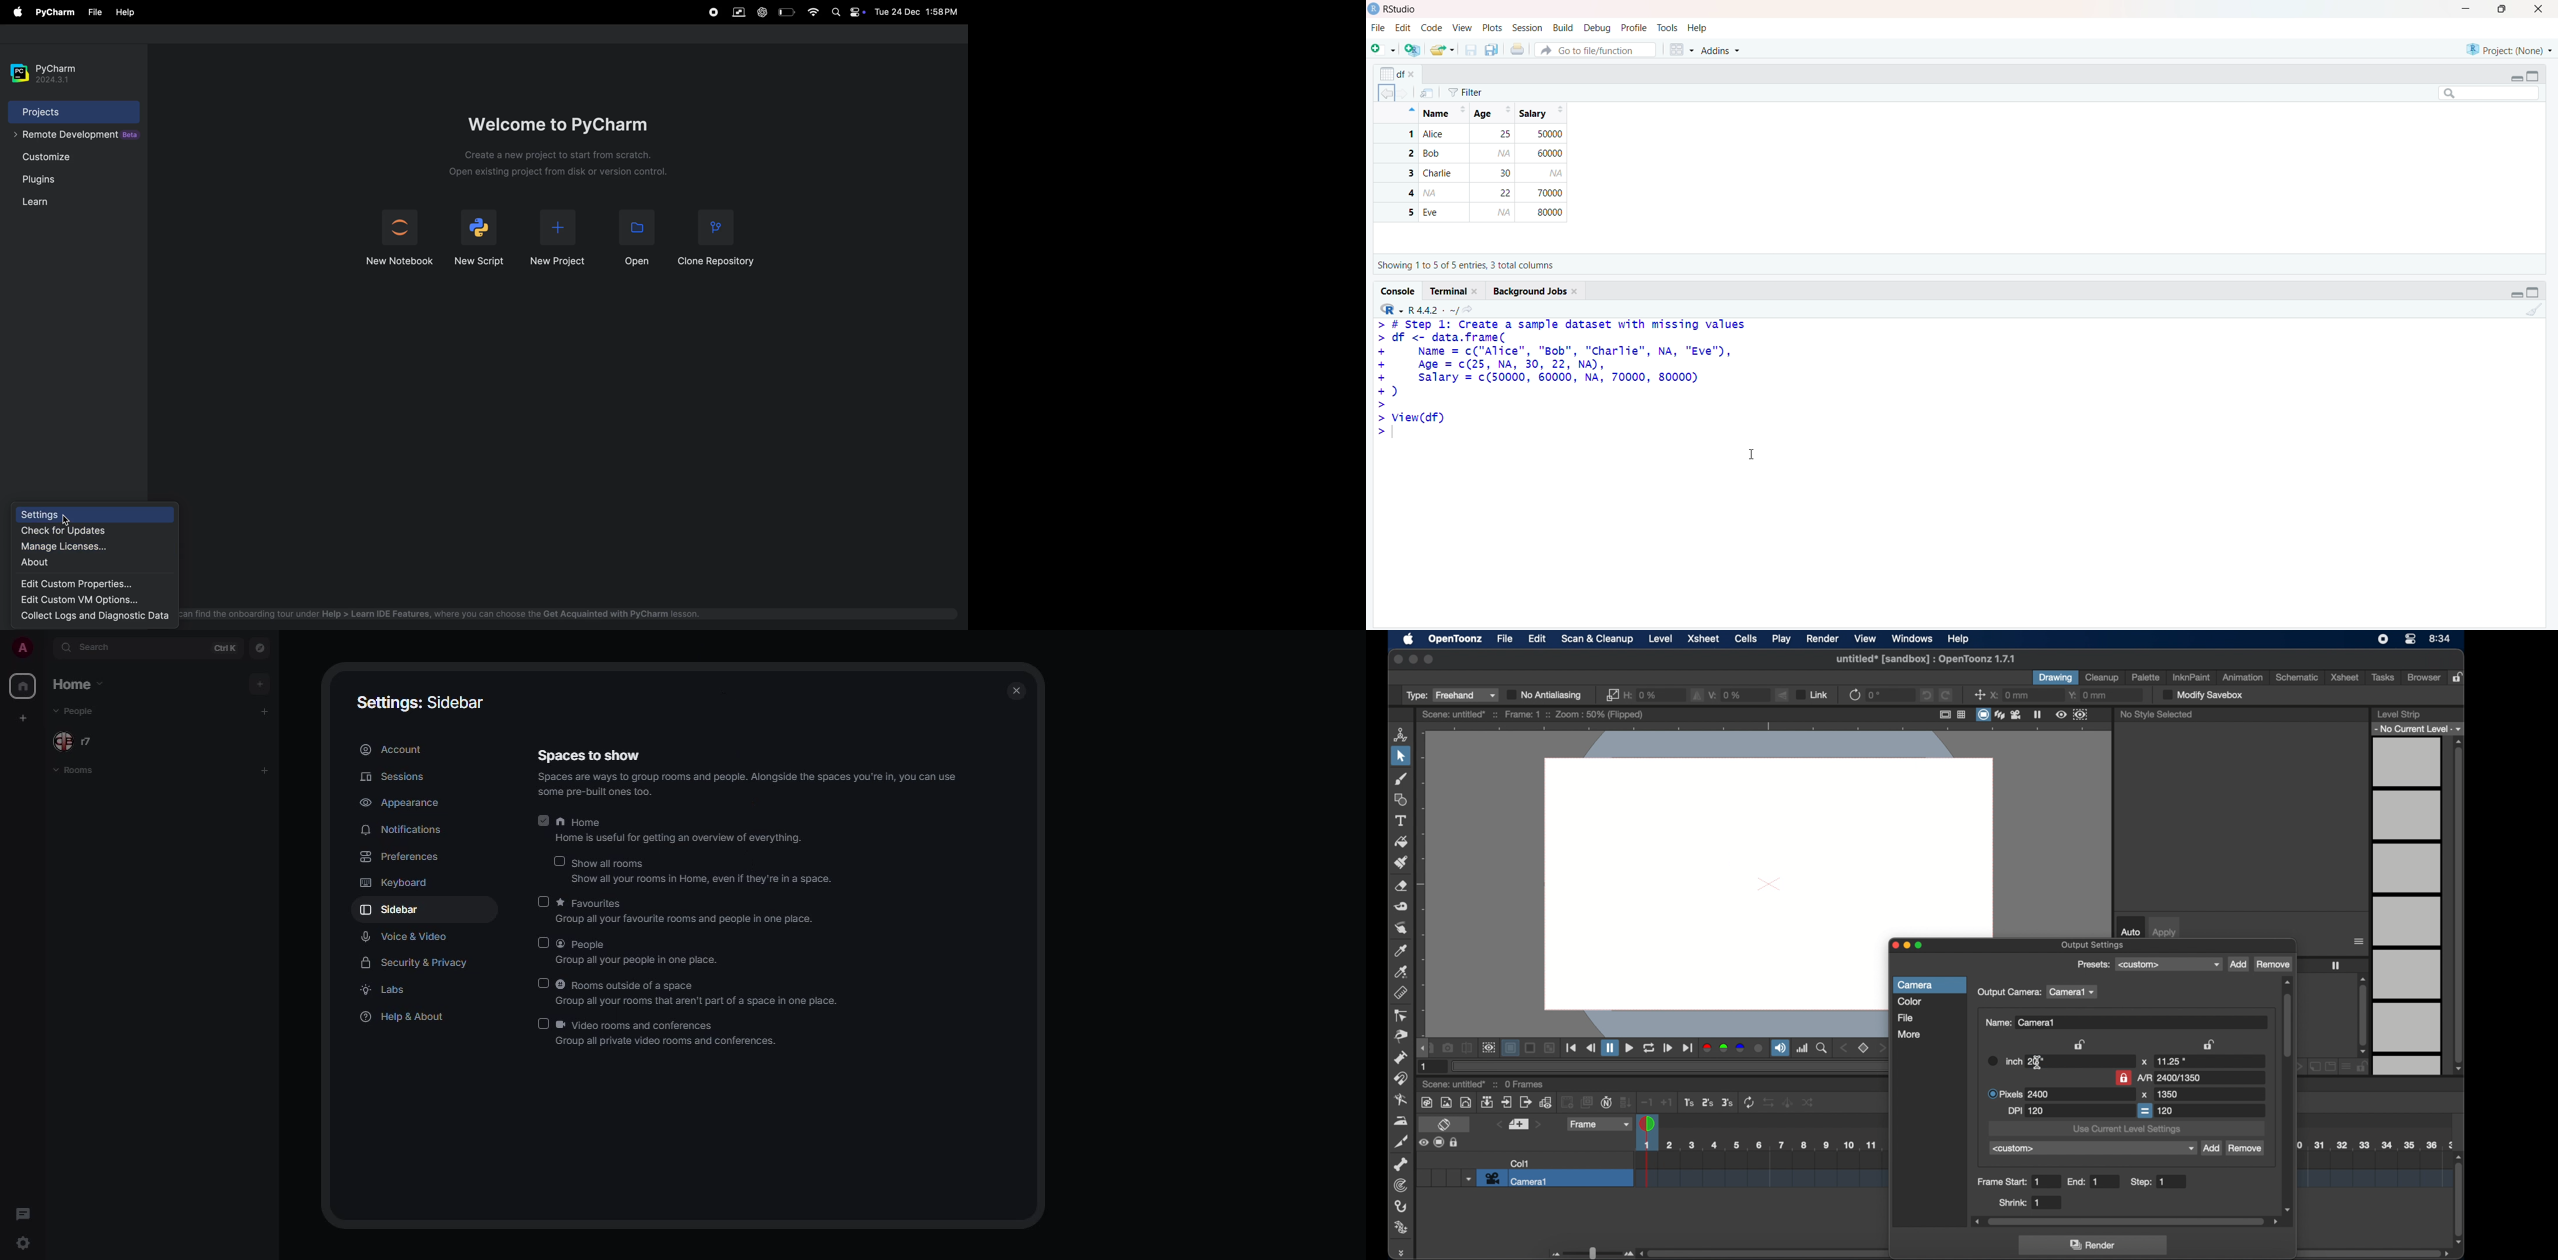 This screenshot has width=2576, height=1260. Describe the element at coordinates (1534, 291) in the screenshot. I see `Background Jobs` at that location.